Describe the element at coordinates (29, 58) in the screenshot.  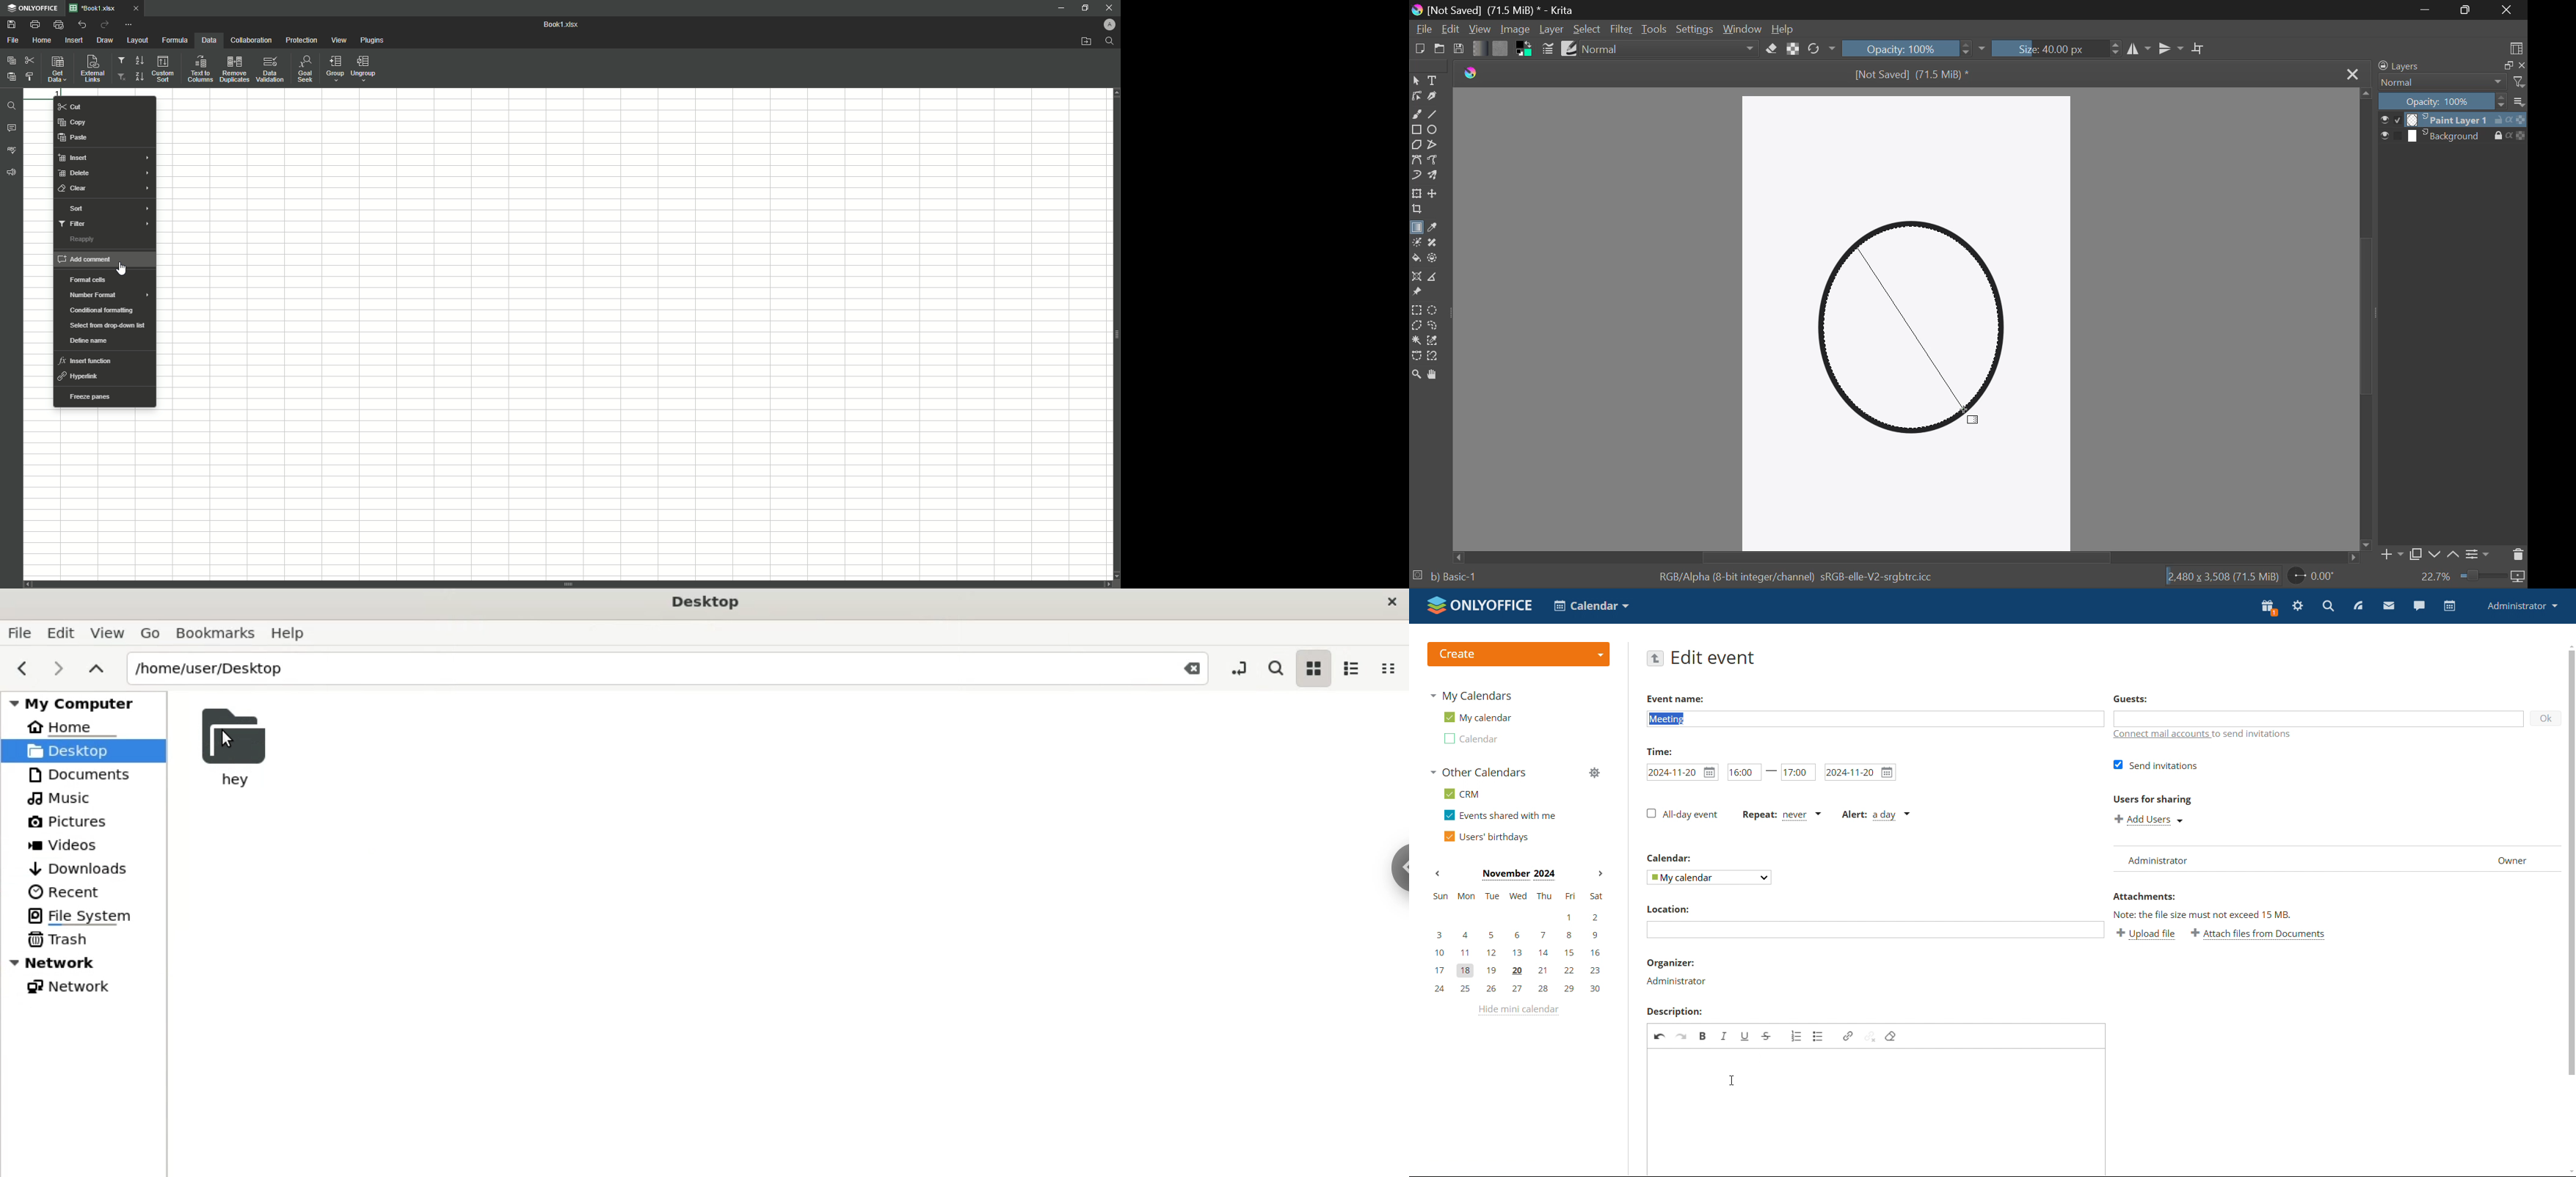
I see `Cut` at that location.